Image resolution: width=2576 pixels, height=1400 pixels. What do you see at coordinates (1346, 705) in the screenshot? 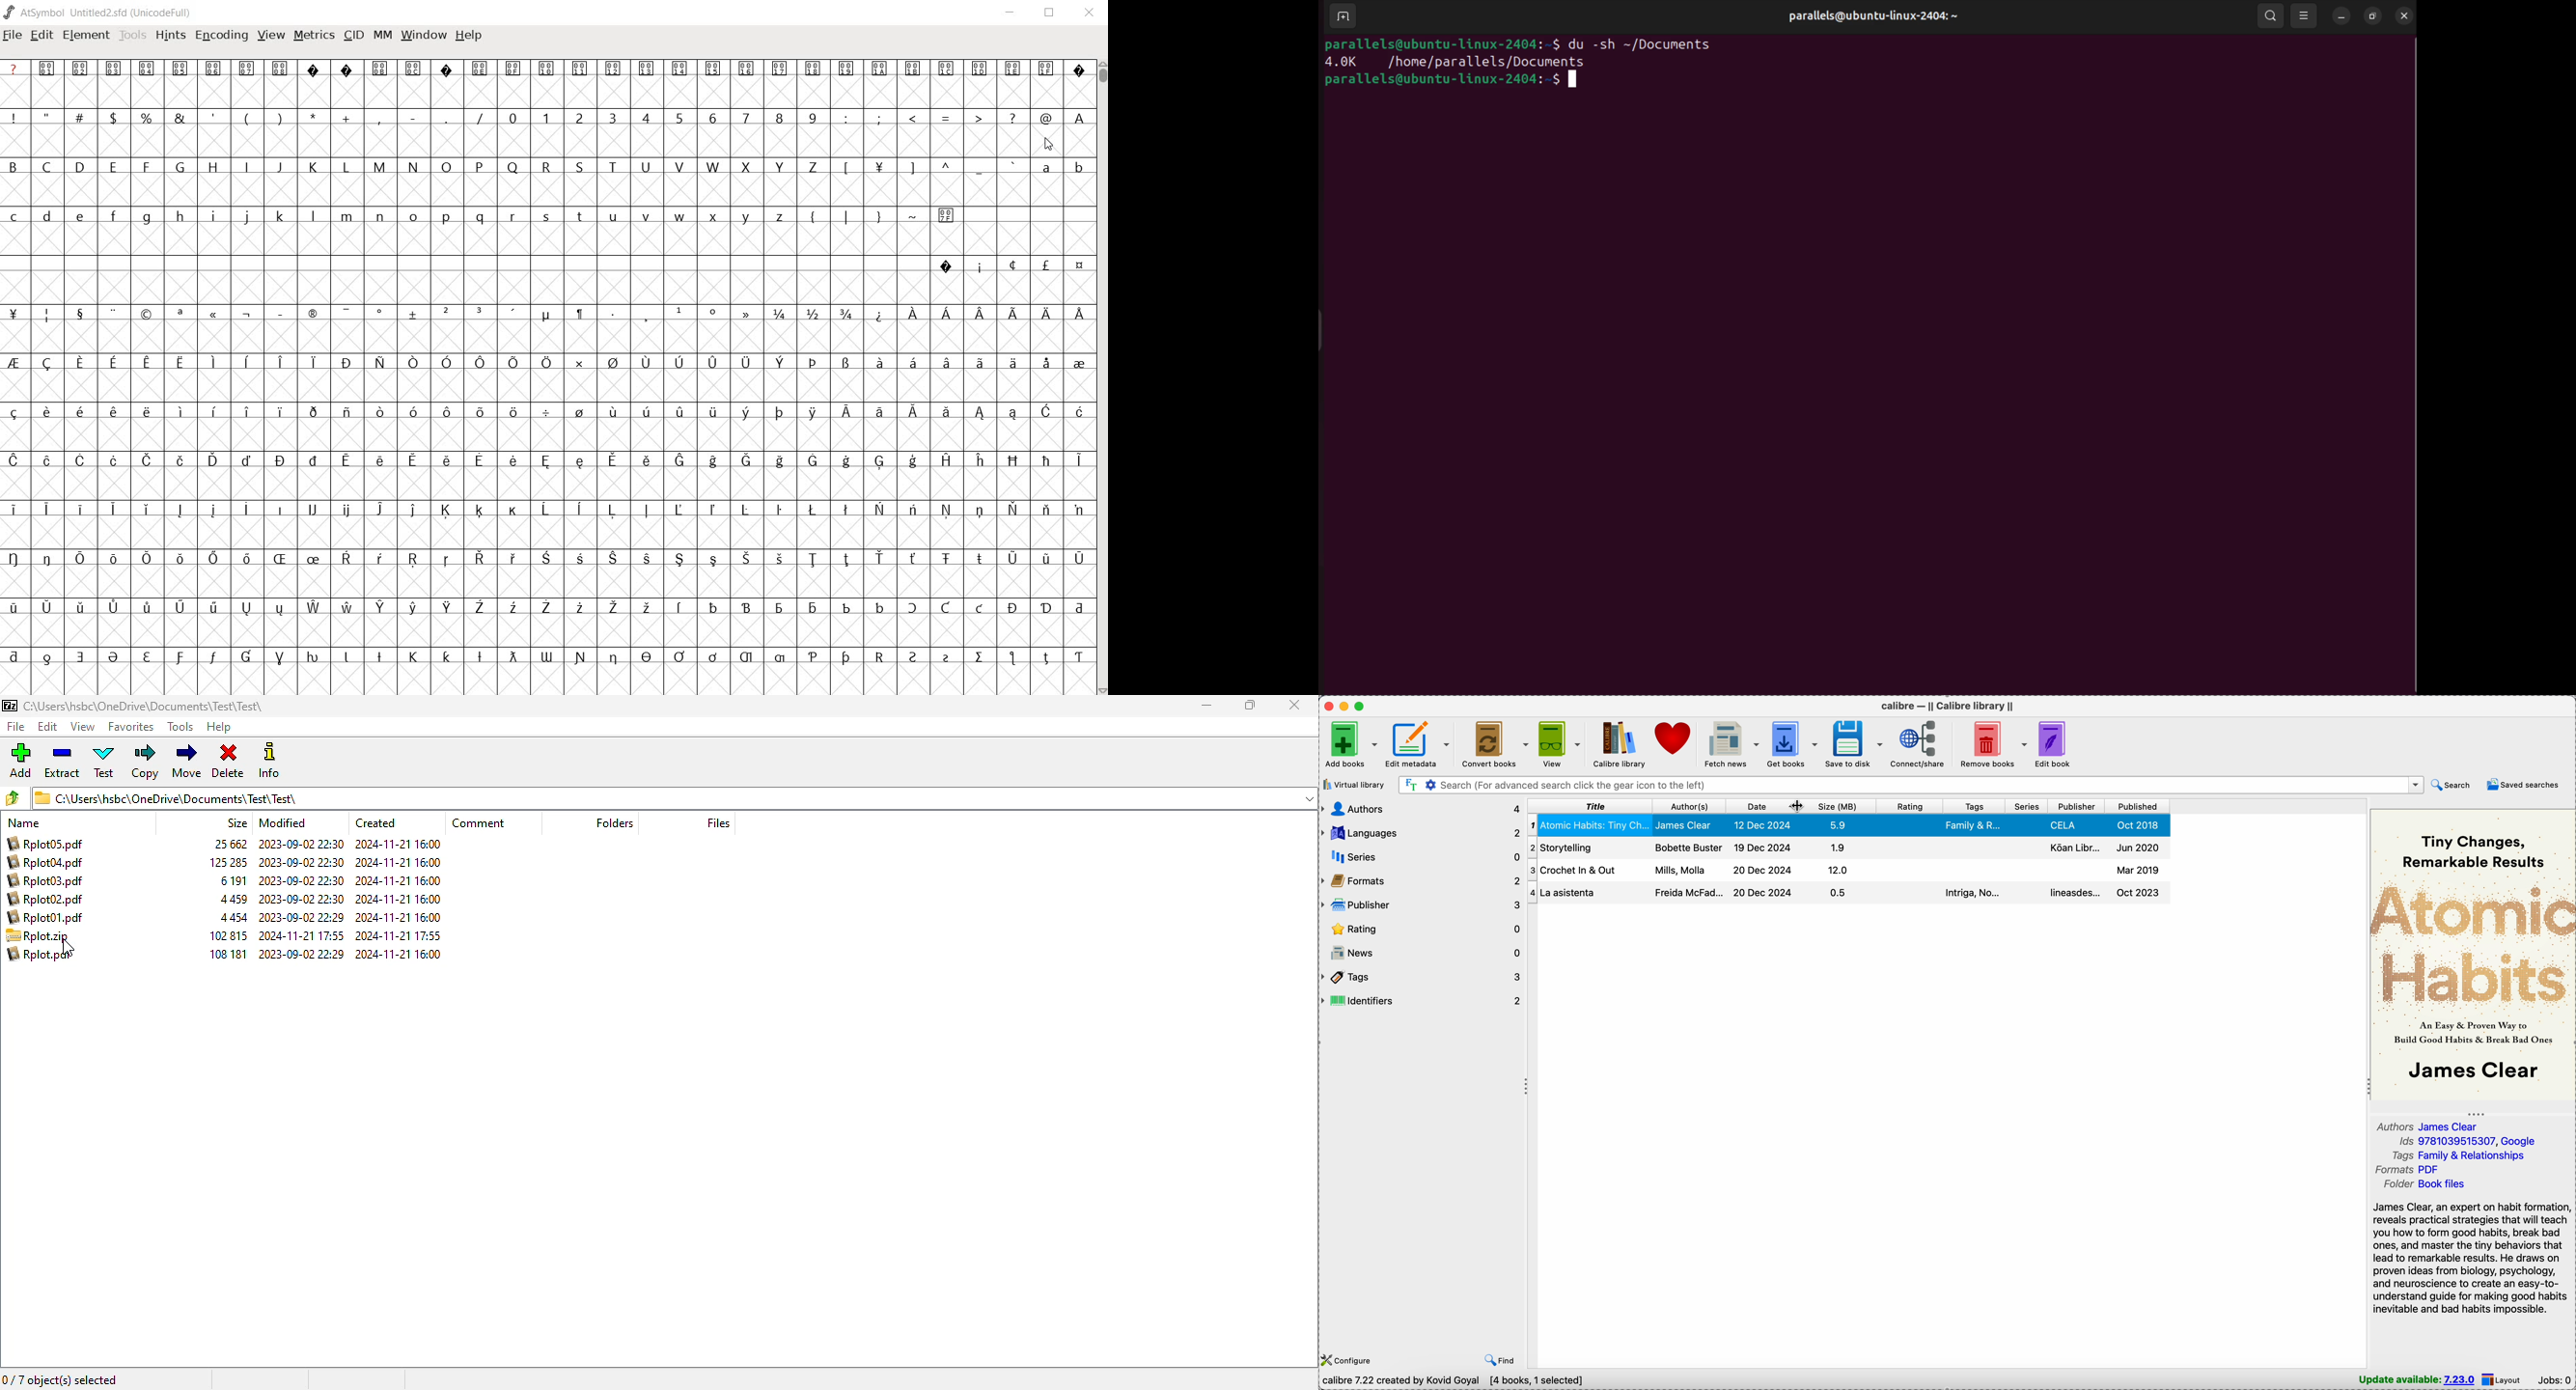
I see `minimize program` at bounding box center [1346, 705].